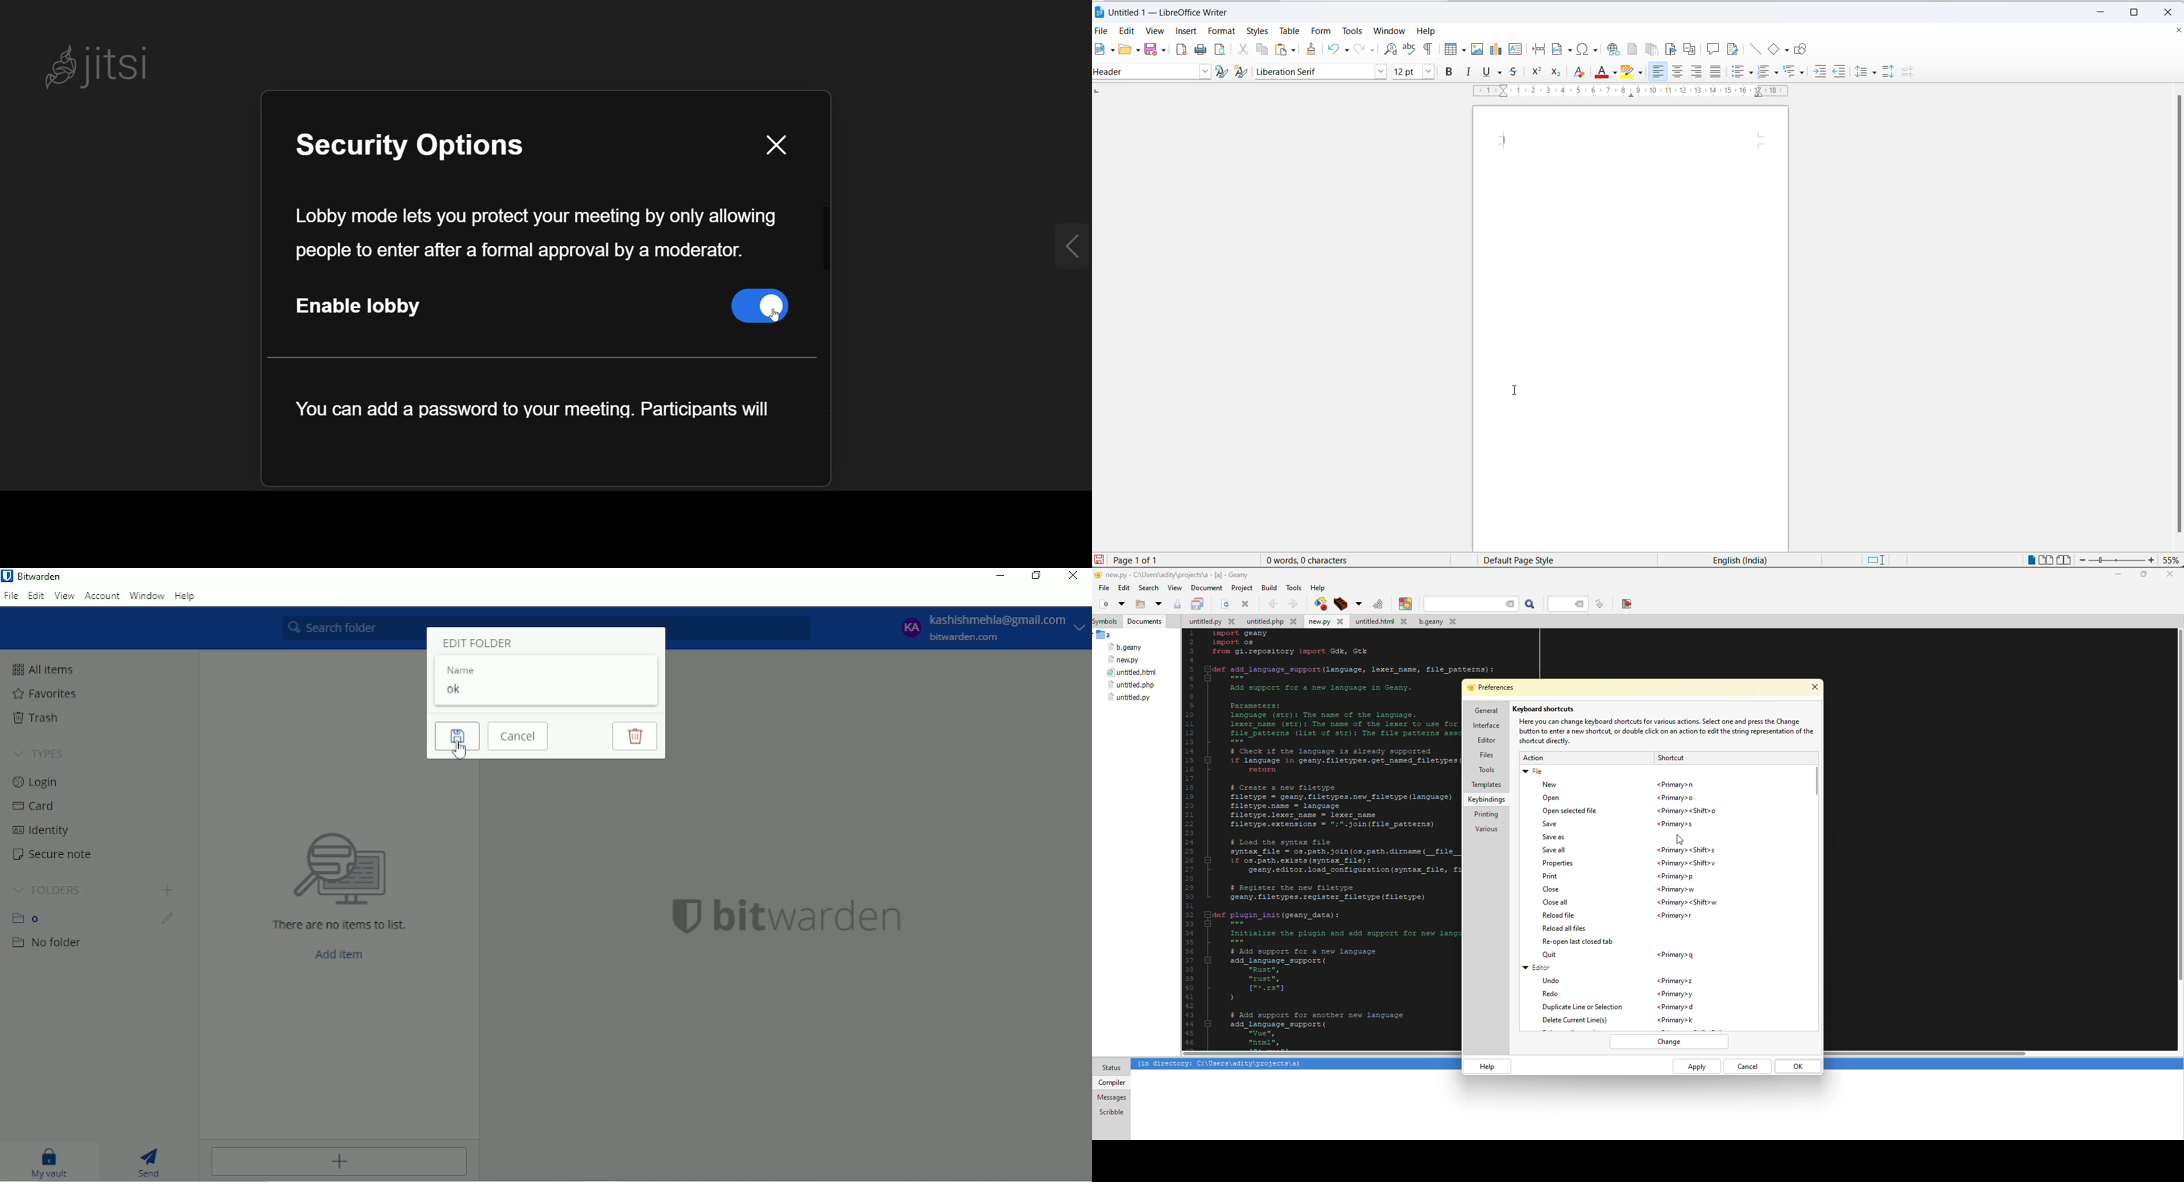 This screenshot has width=2184, height=1204. Describe the element at coordinates (1272, 603) in the screenshot. I see `back` at that location.